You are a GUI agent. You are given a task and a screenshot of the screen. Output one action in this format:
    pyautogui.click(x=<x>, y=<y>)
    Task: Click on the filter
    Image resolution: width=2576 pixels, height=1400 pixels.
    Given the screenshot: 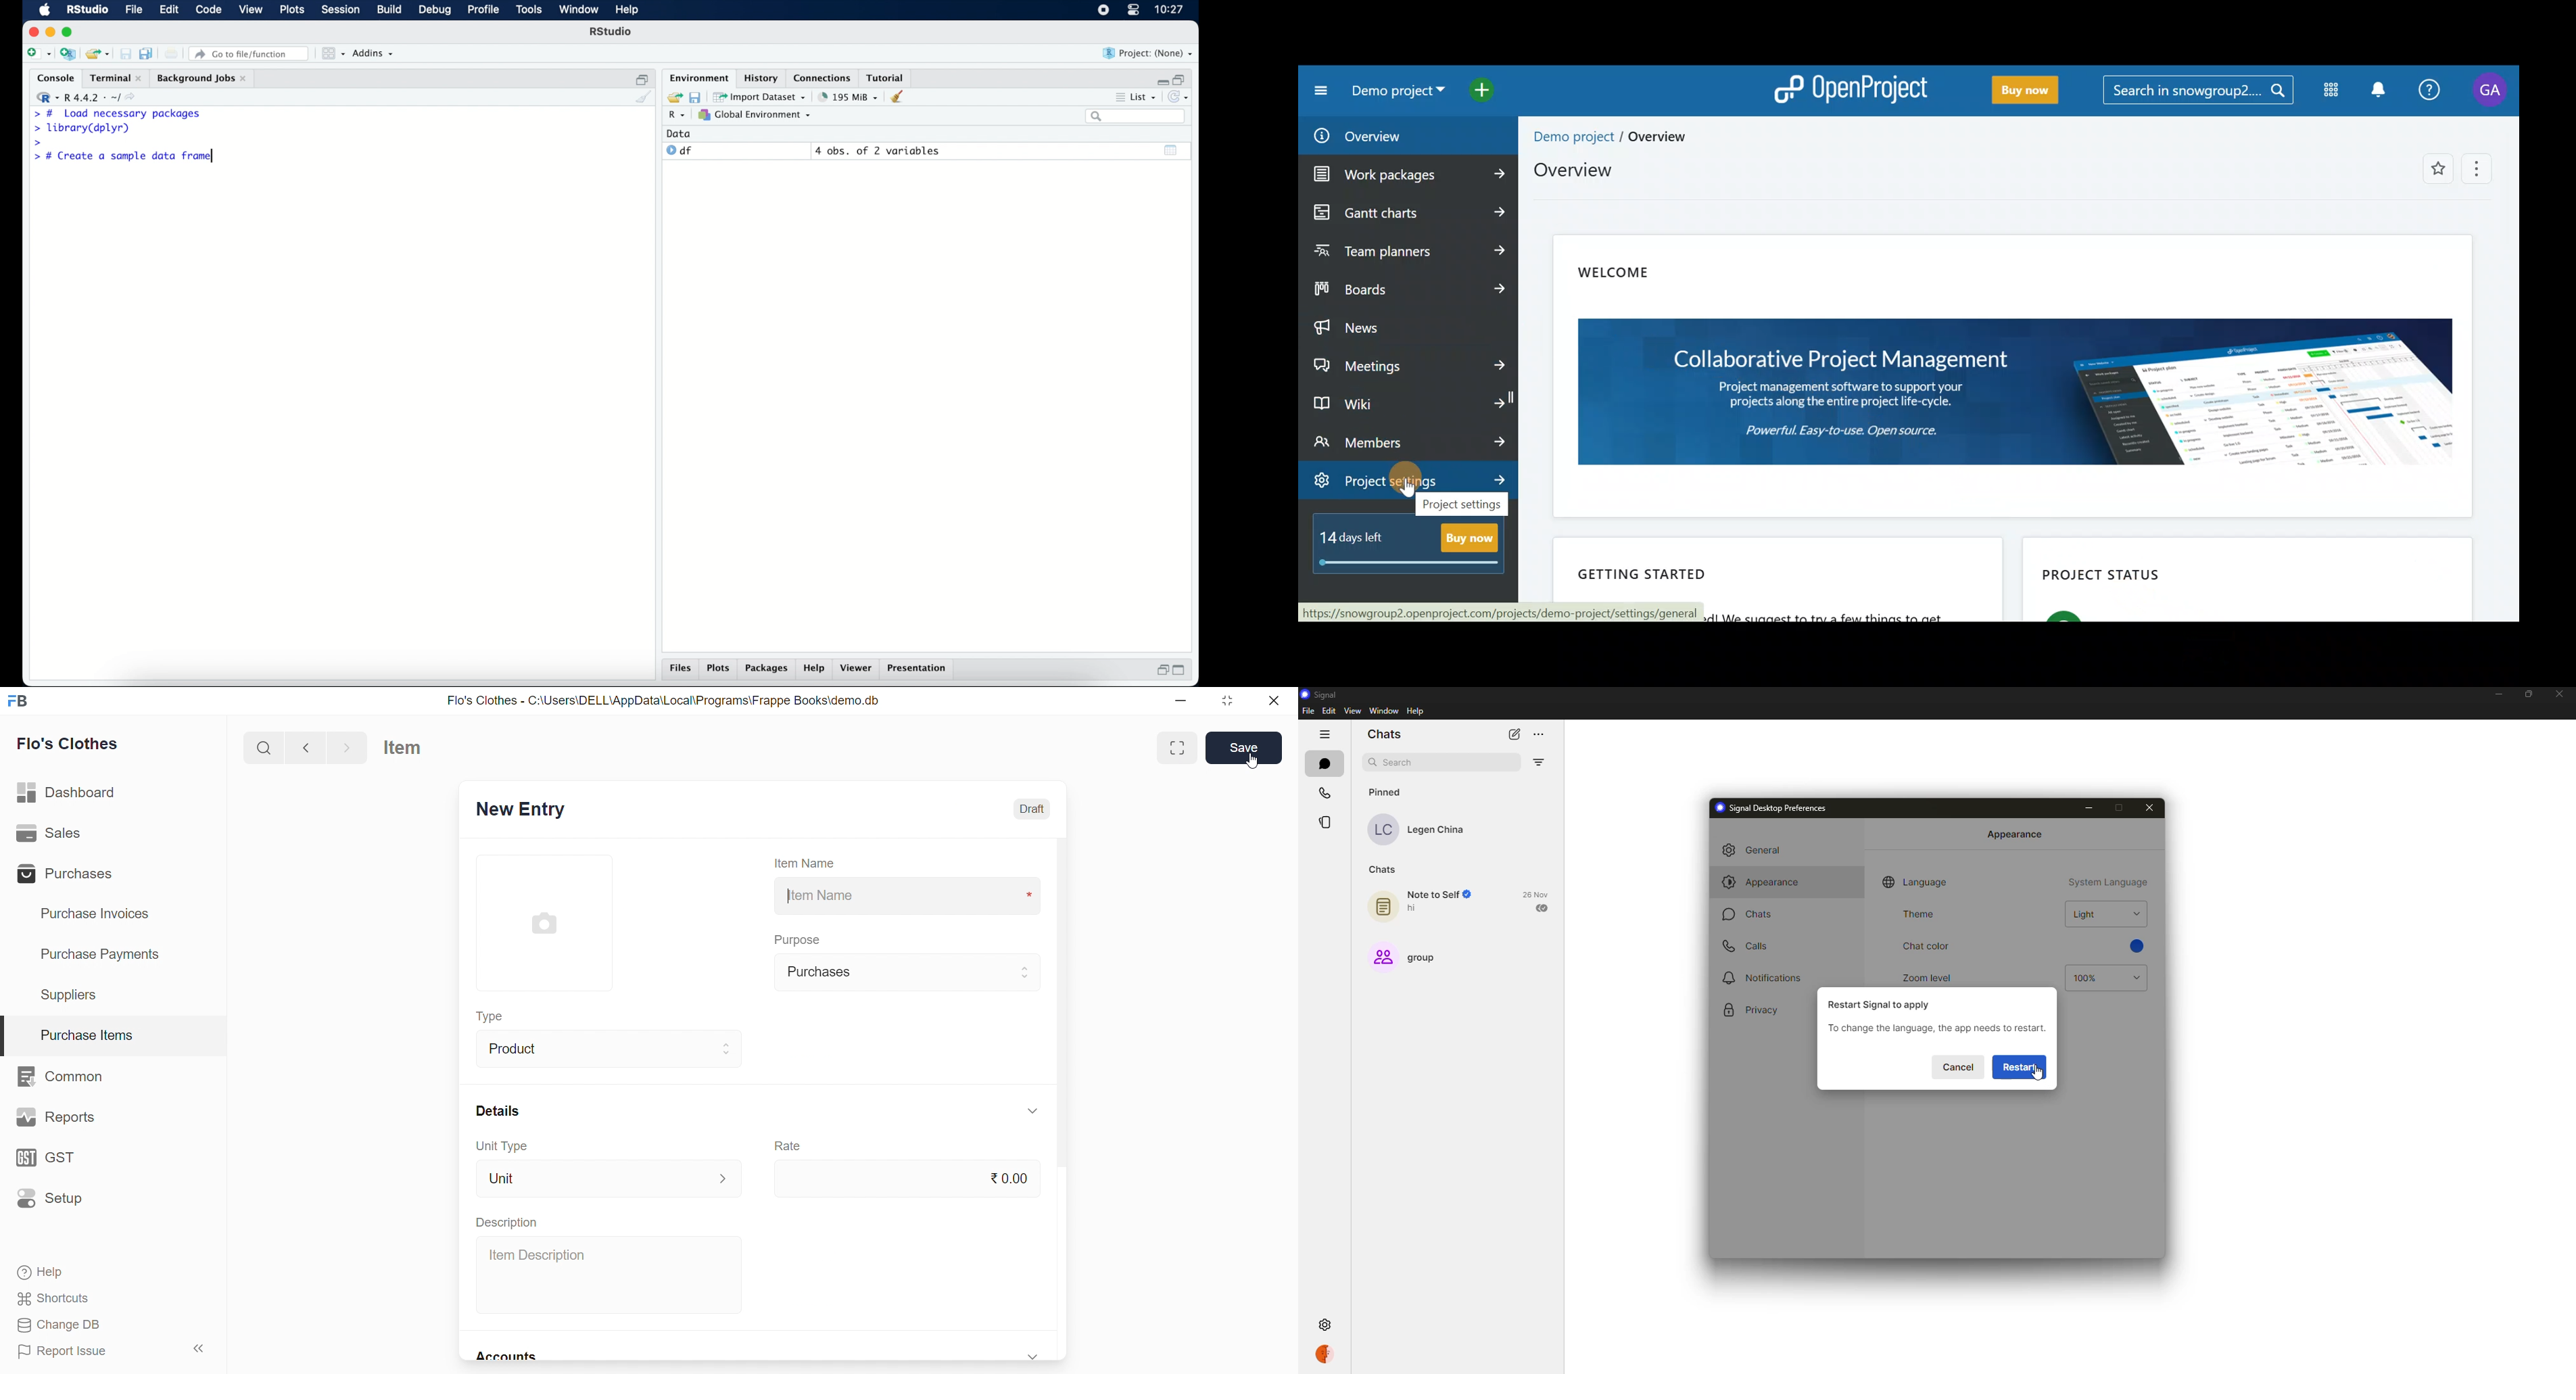 What is the action you would take?
    pyautogui.click(x=1540, y=762)
    